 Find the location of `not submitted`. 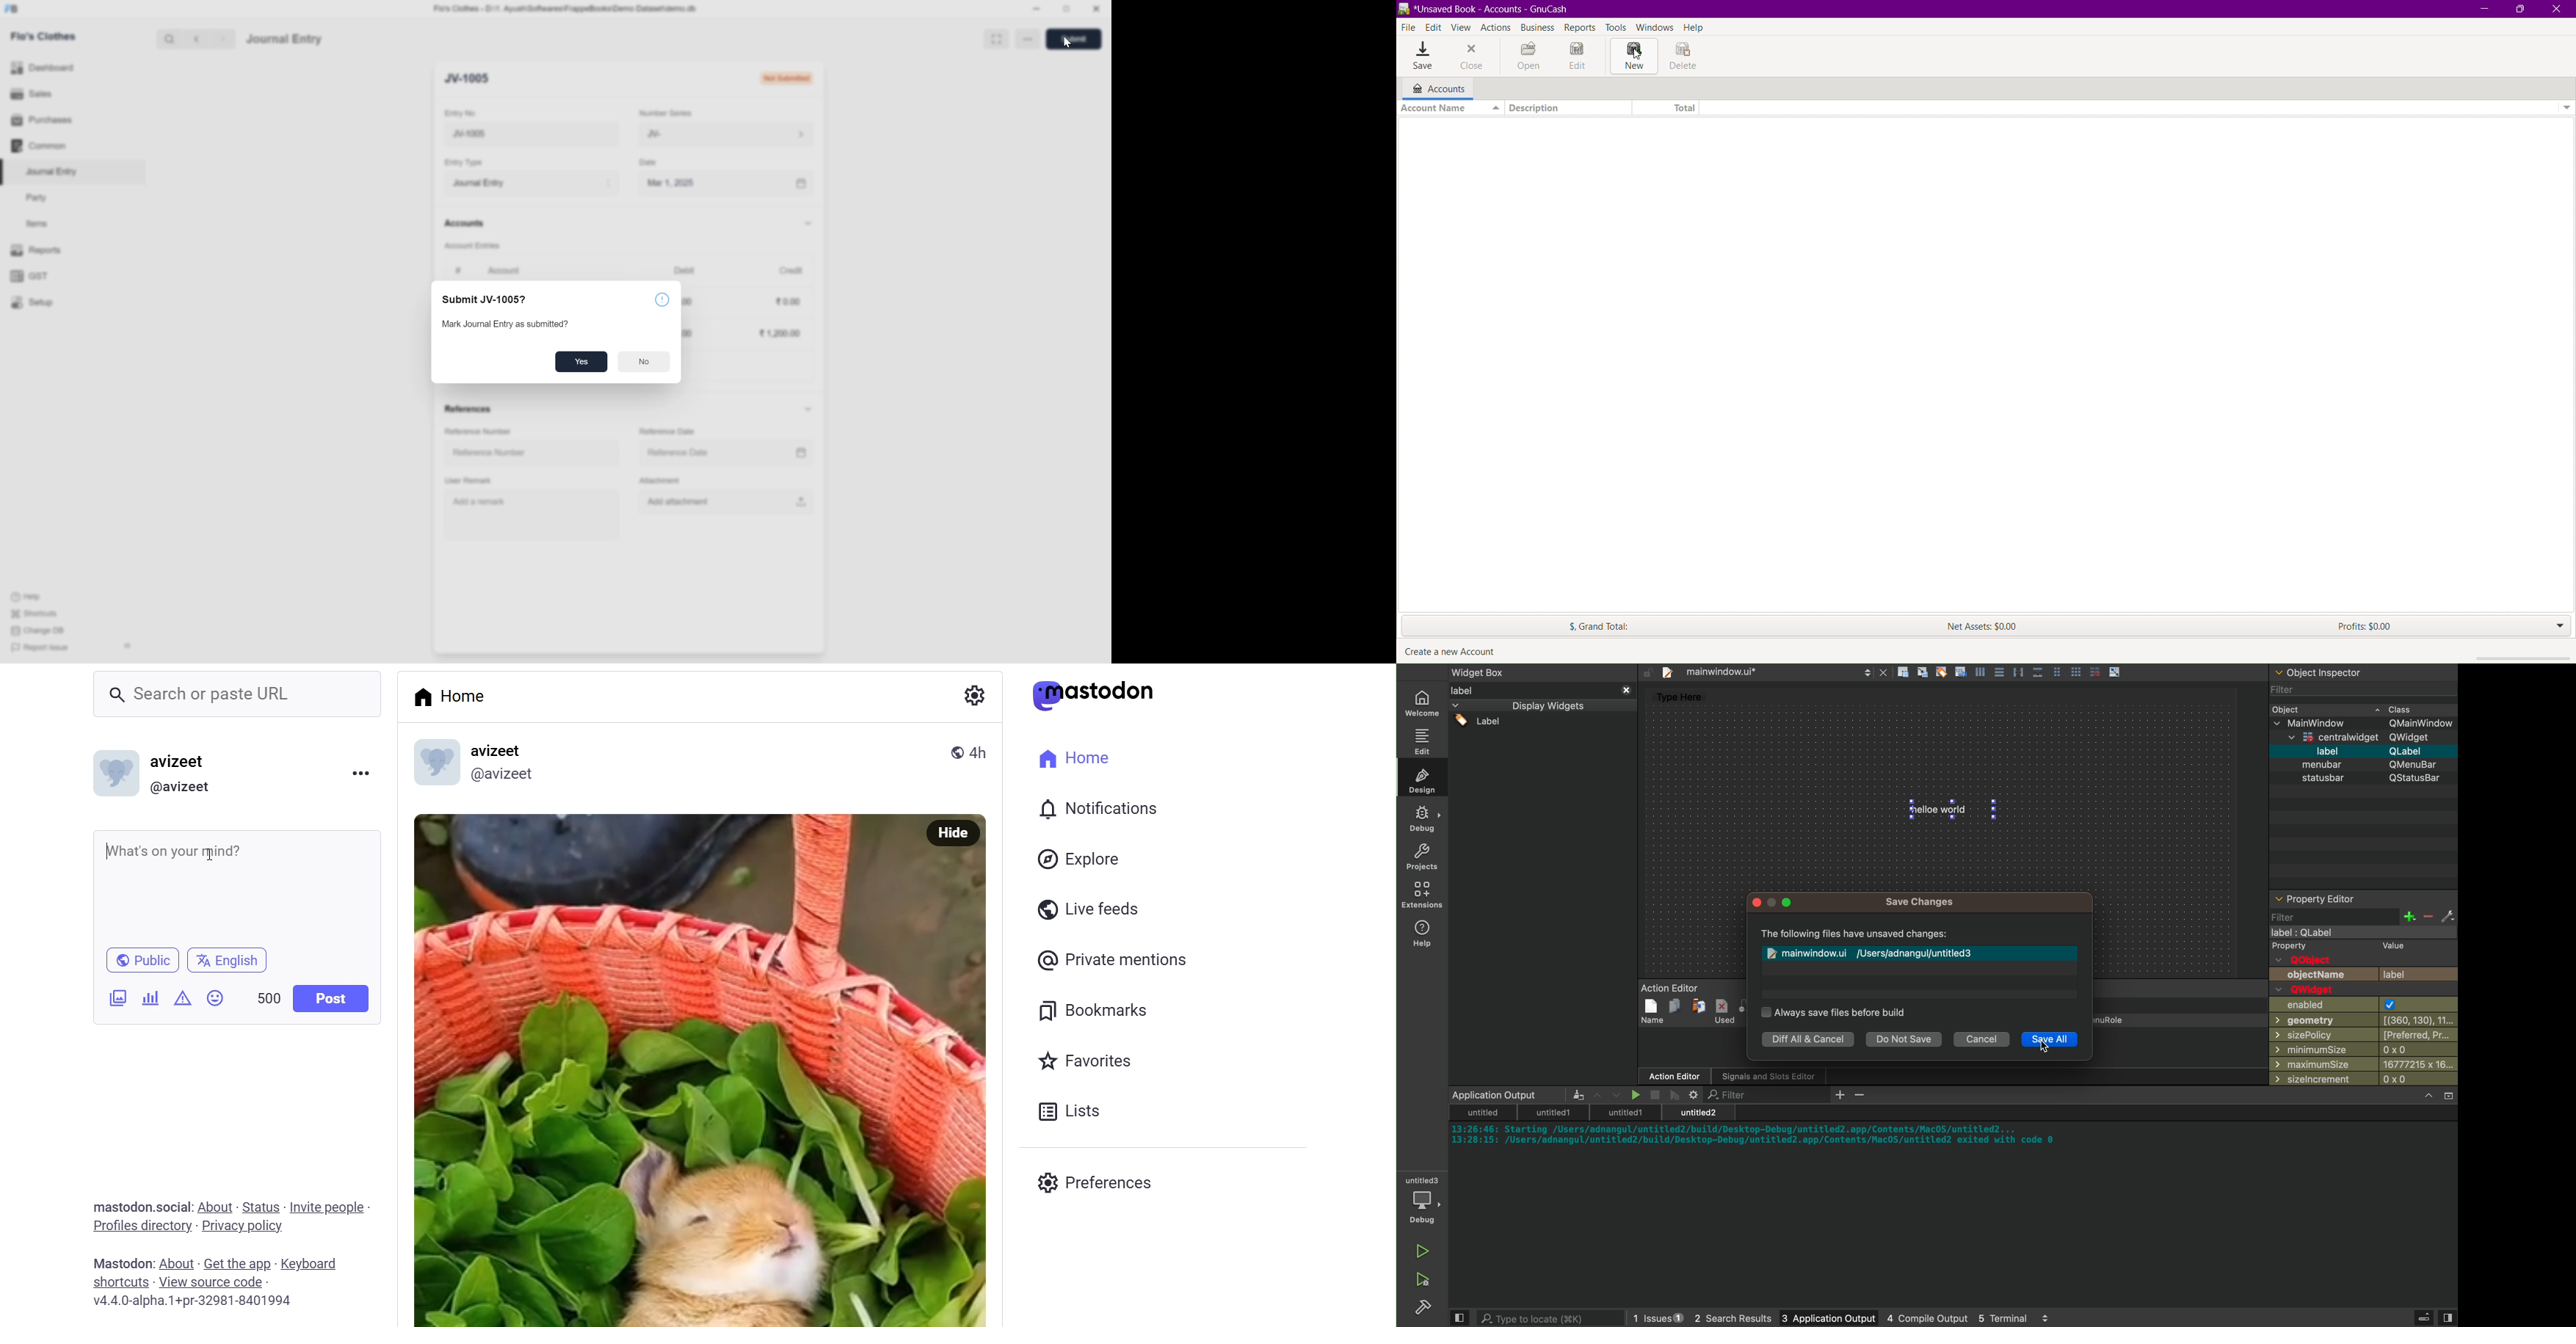

not submitted is located at coordinates (787, 77).